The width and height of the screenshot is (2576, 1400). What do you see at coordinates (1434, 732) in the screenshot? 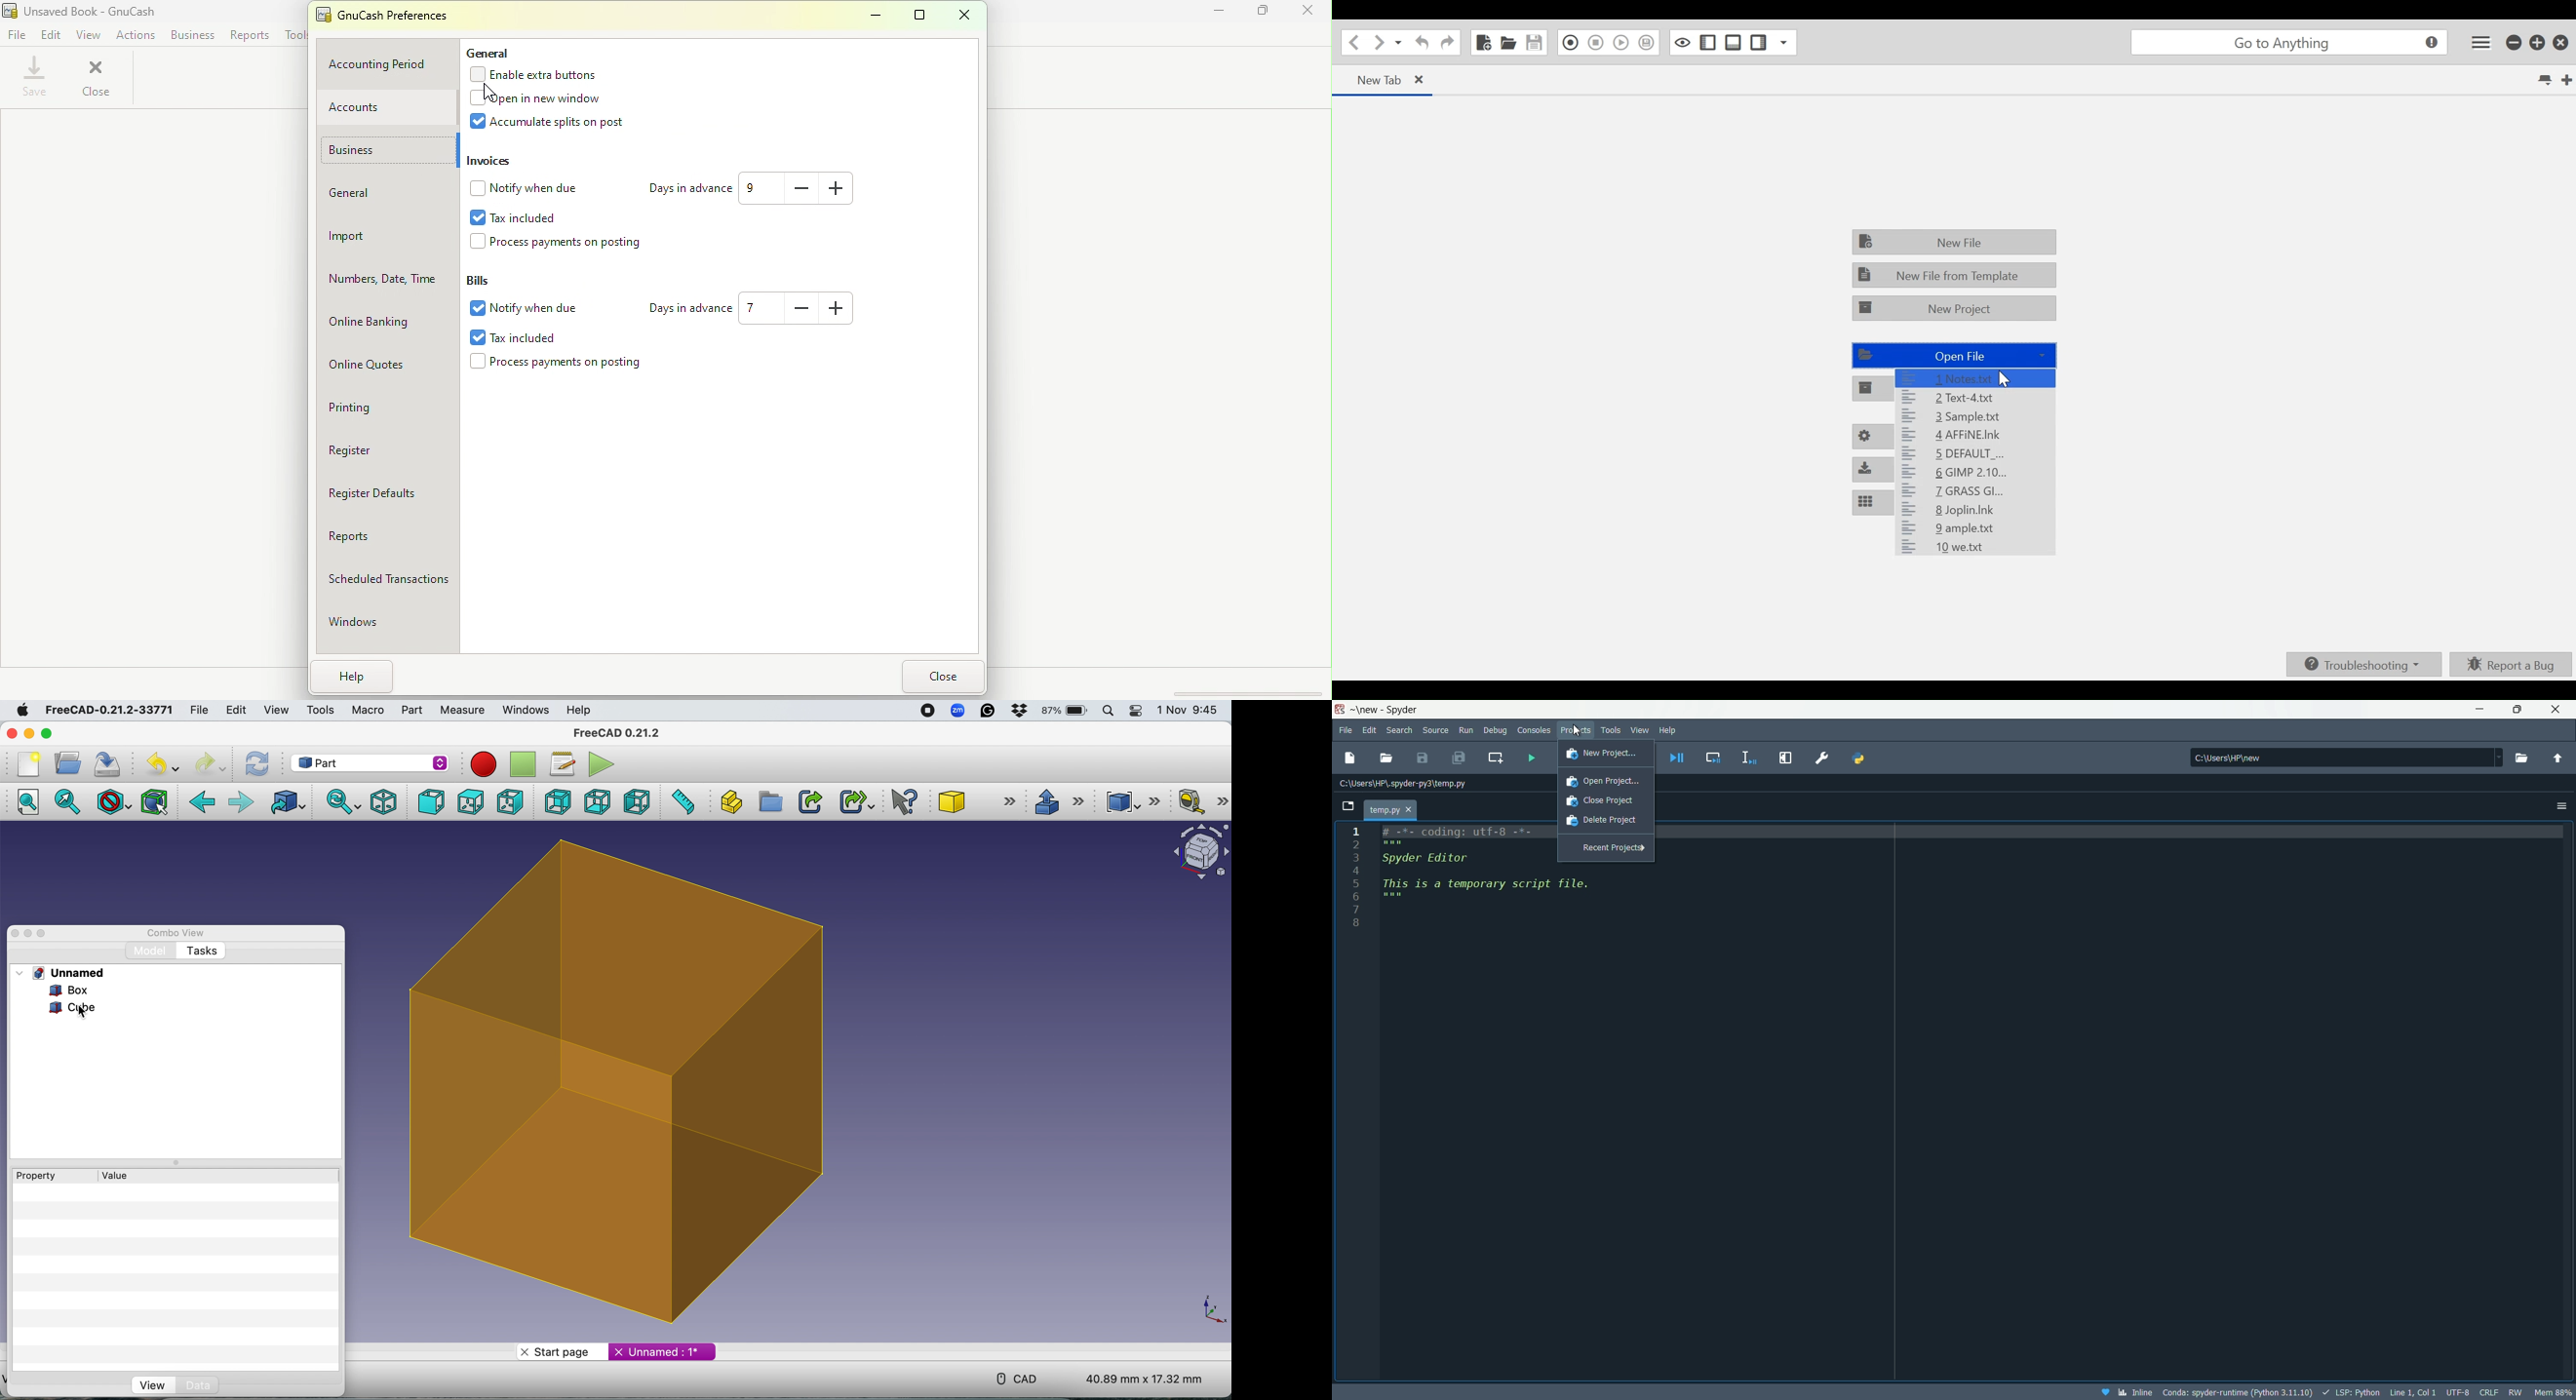
I see `Source menu` at bounding box center [1434, 732].